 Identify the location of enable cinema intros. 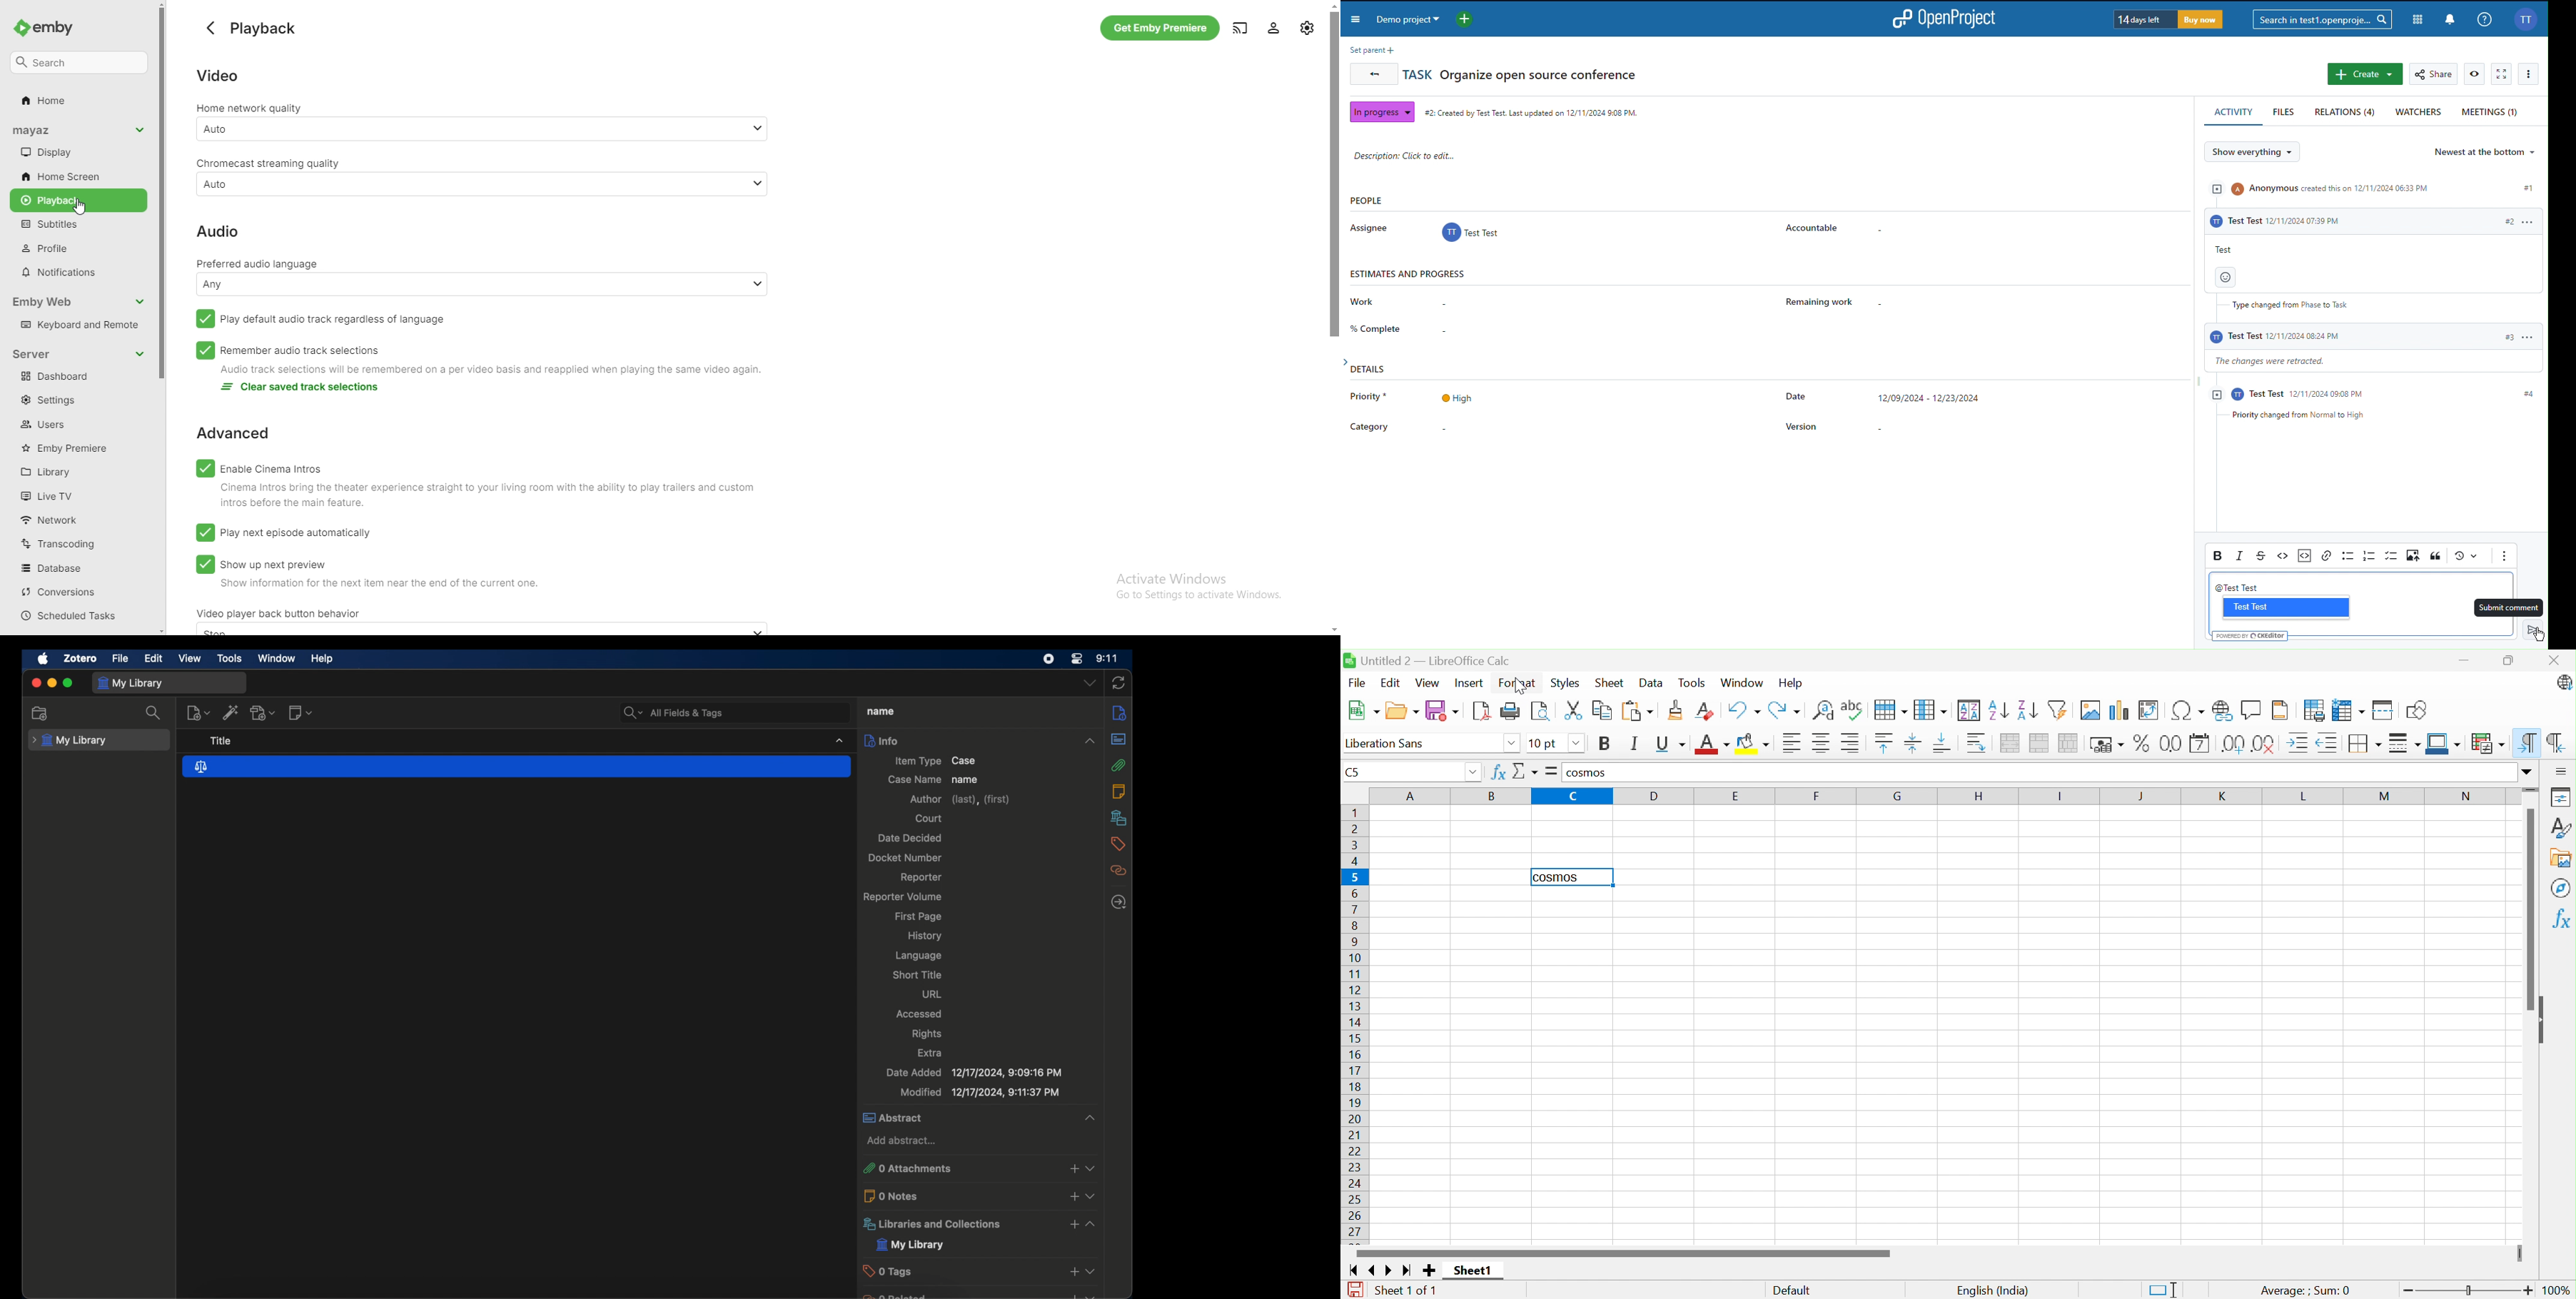
(259, 467).